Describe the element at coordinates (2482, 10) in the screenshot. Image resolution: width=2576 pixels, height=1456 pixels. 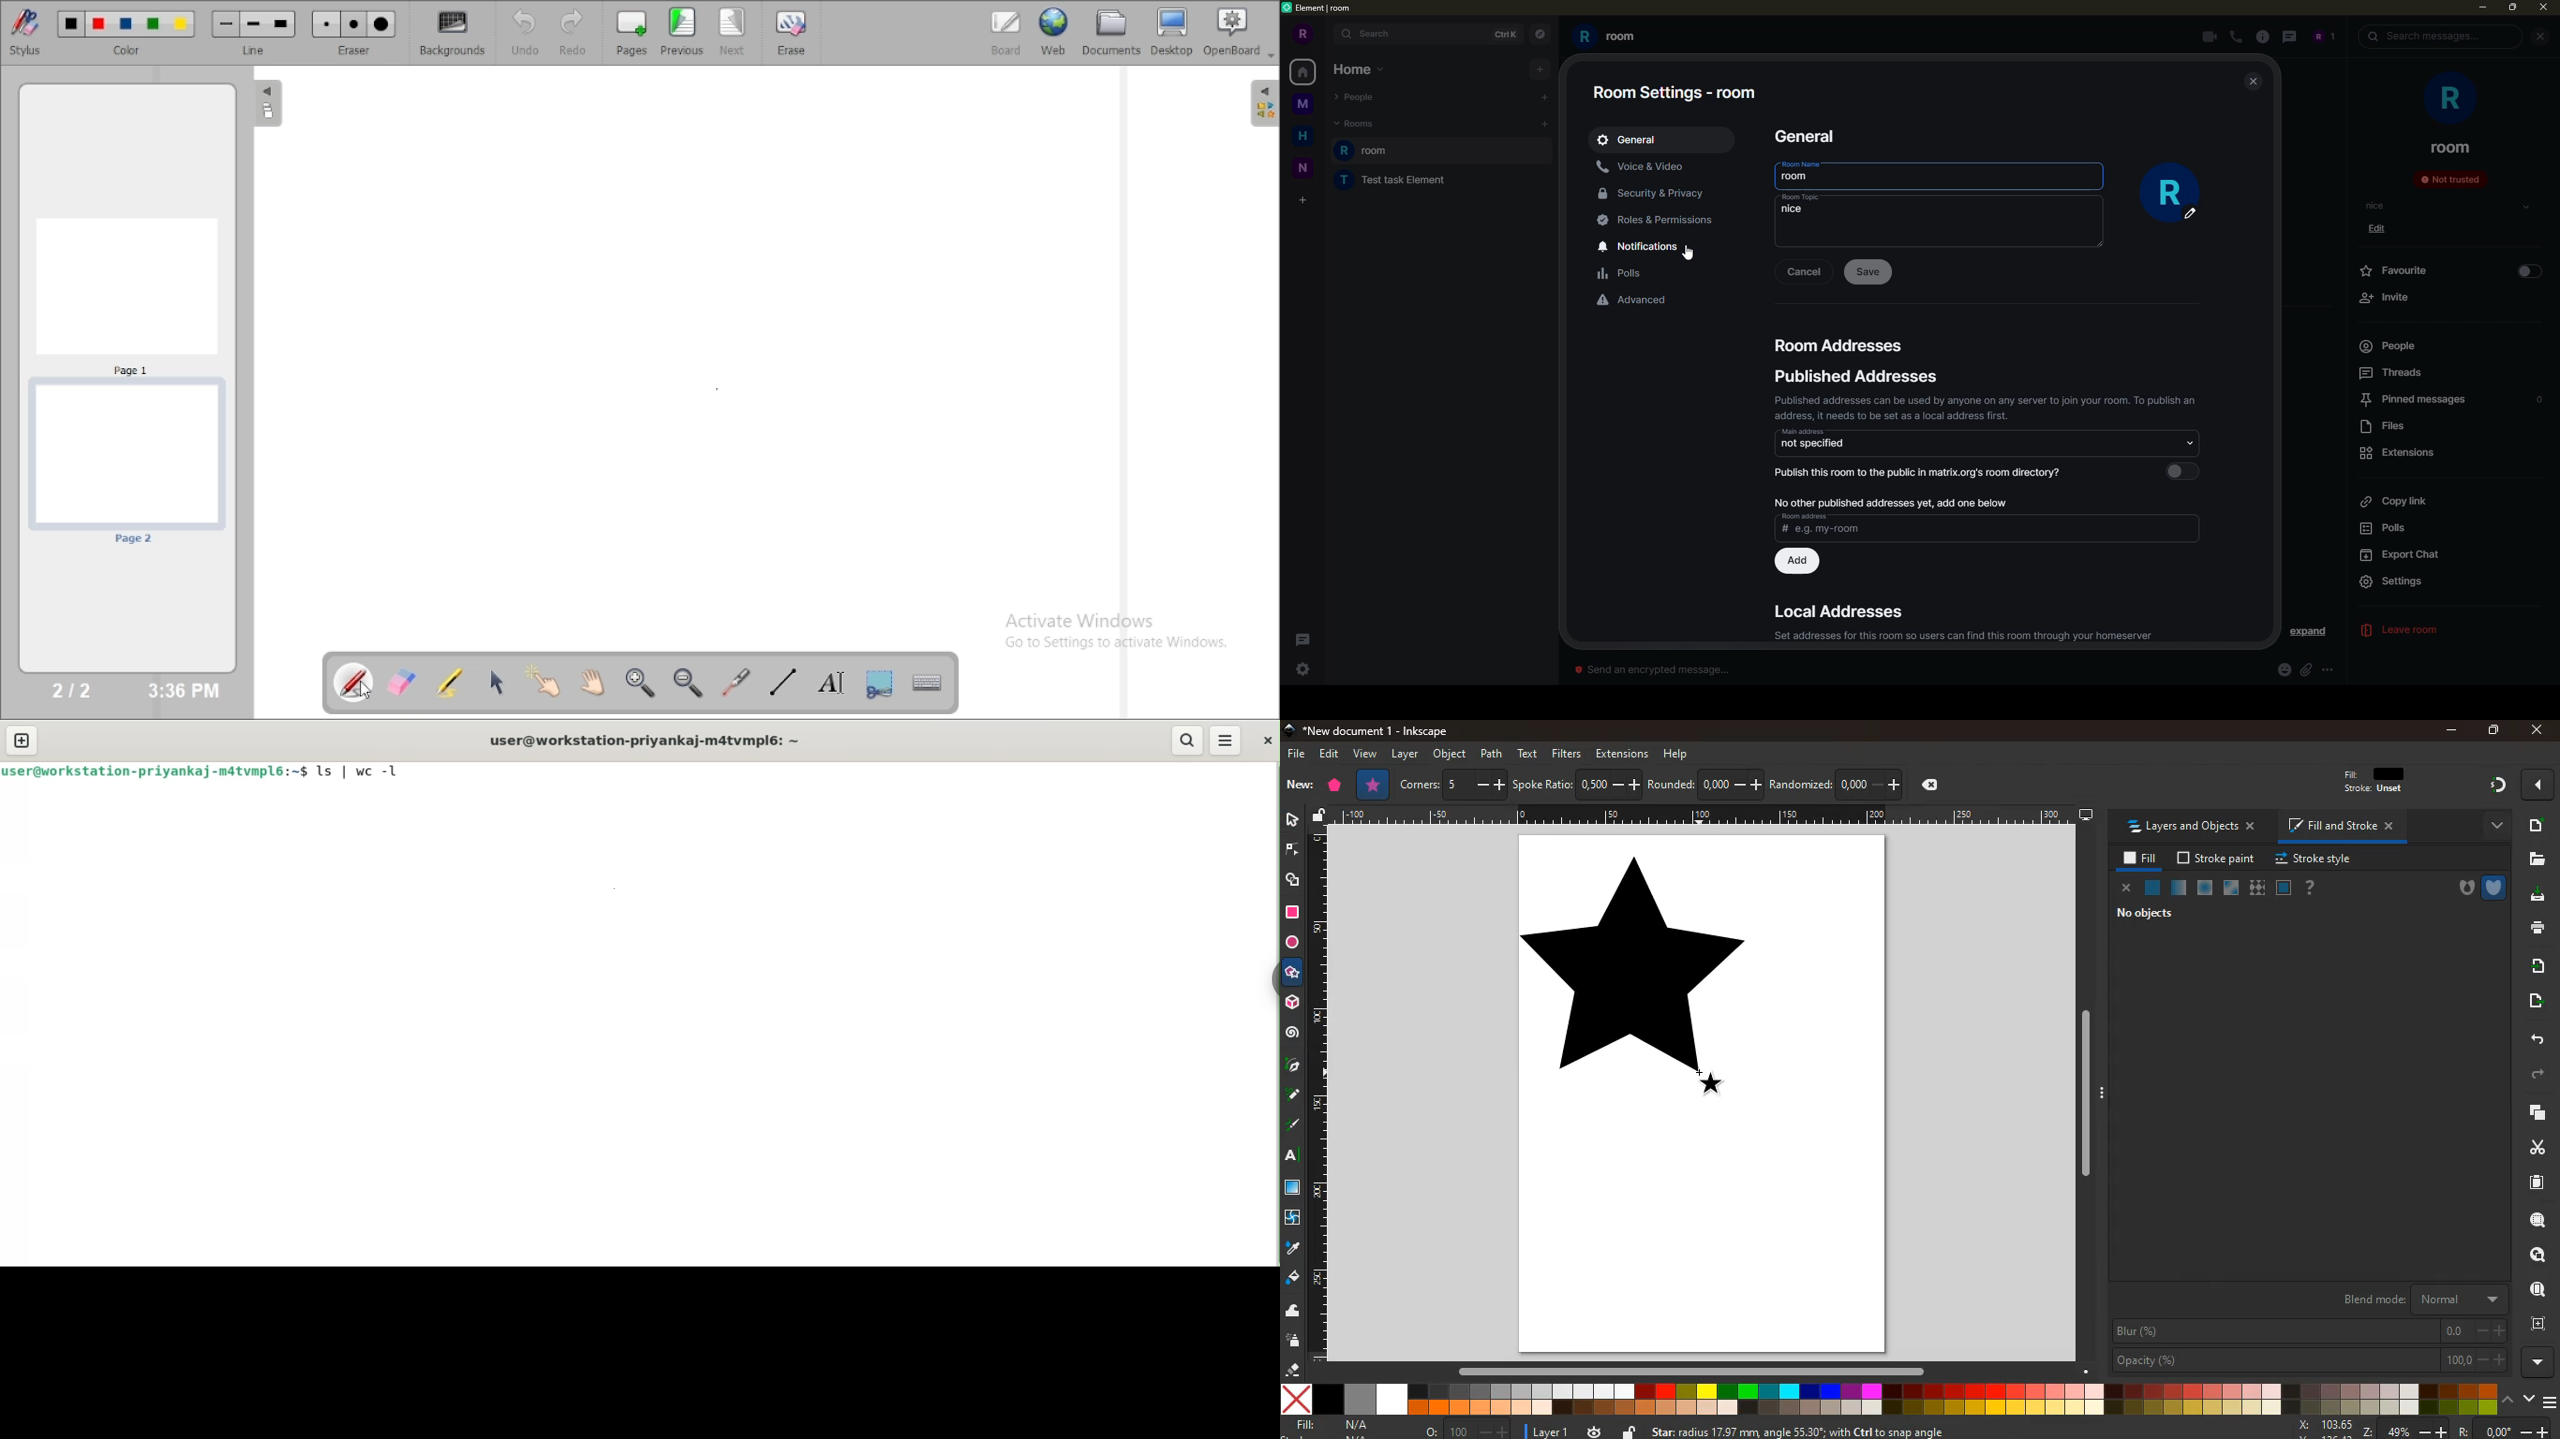
I see `minimize` at that location.